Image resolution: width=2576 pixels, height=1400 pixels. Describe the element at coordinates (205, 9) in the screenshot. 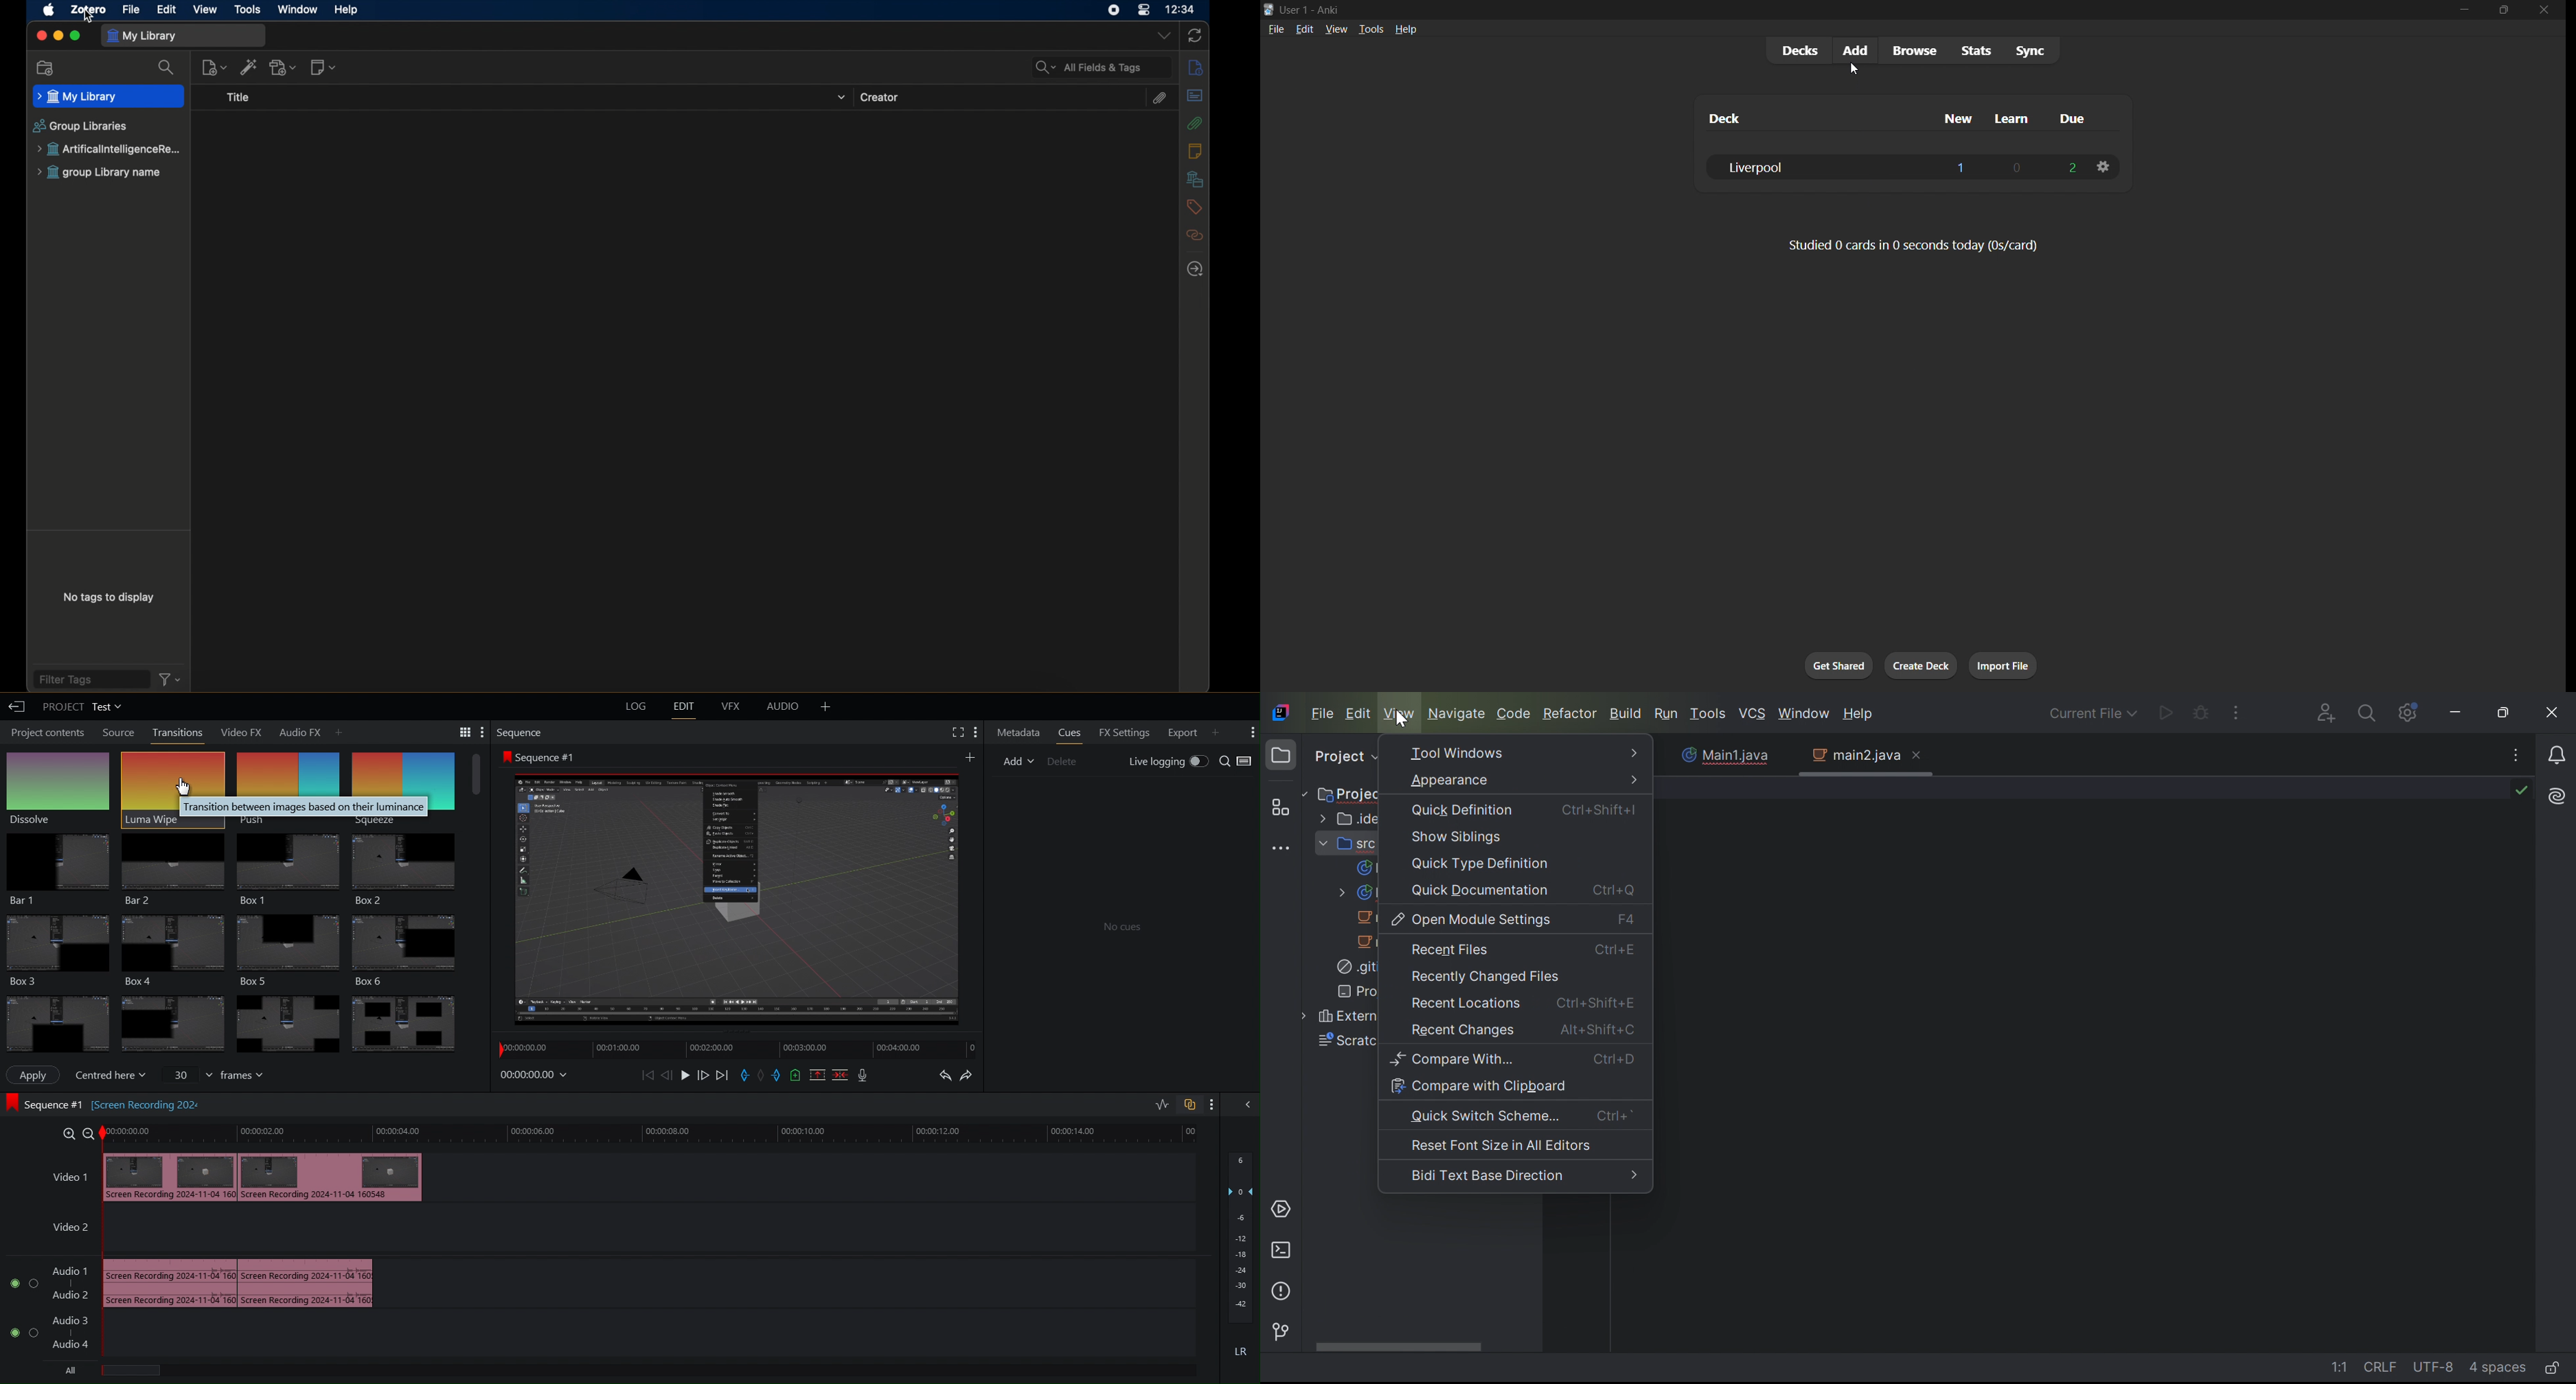

I see `view` at that location.